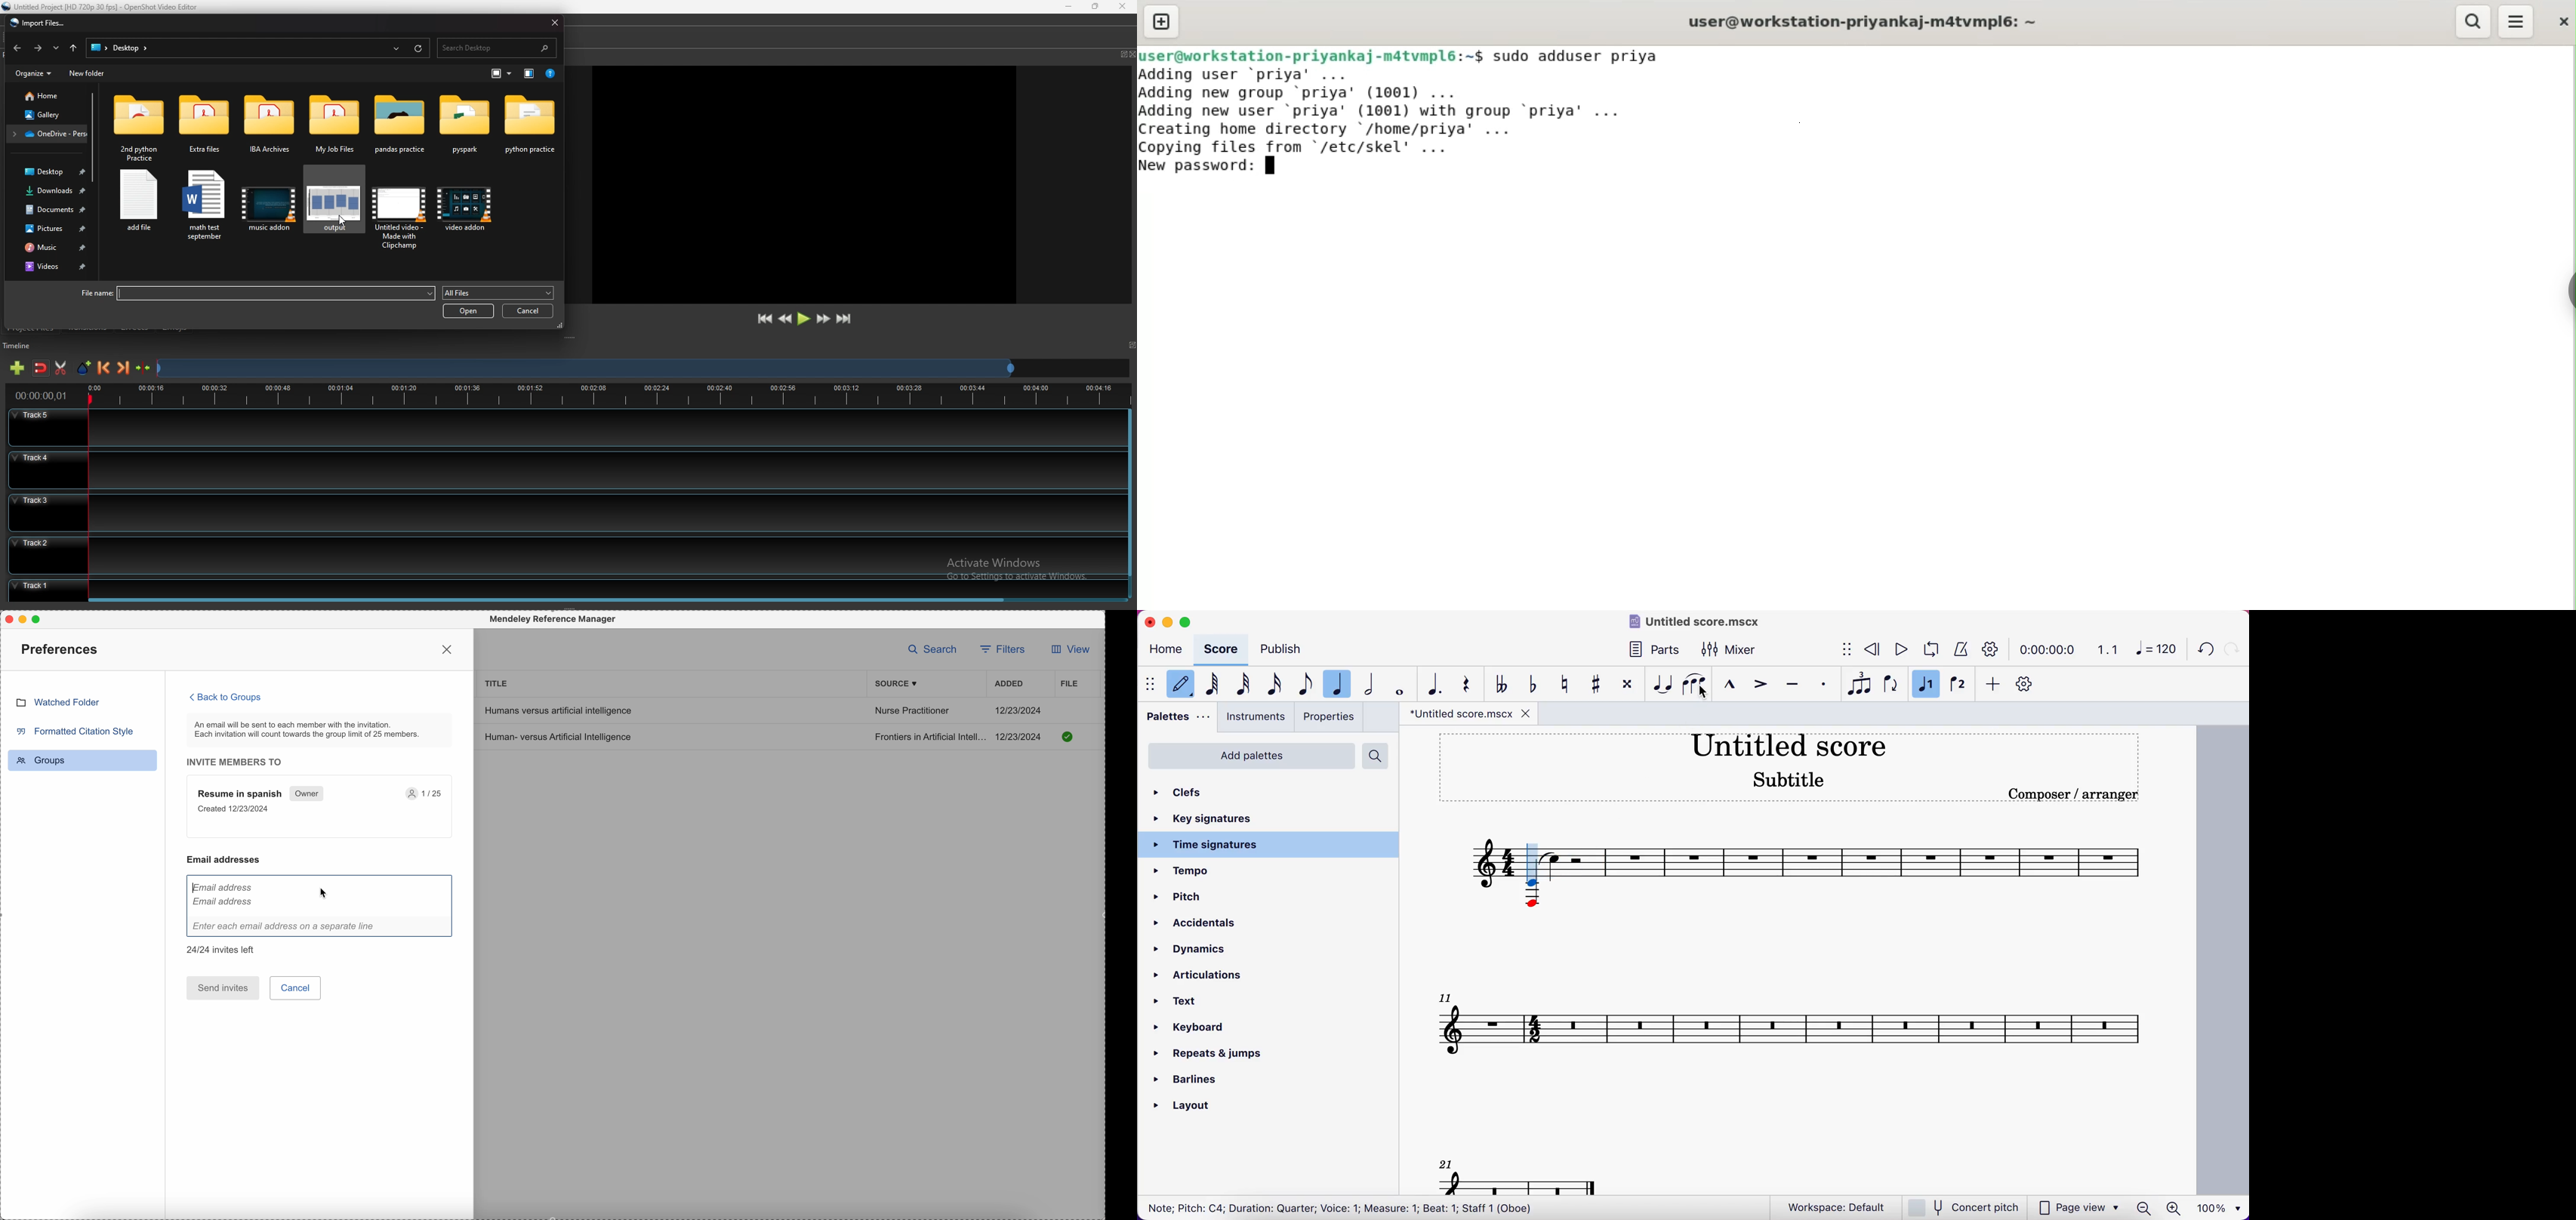  What do you see at coordinates (1224, 651) in the screenshot?
I see `score` at bounding box center [1224, 651].